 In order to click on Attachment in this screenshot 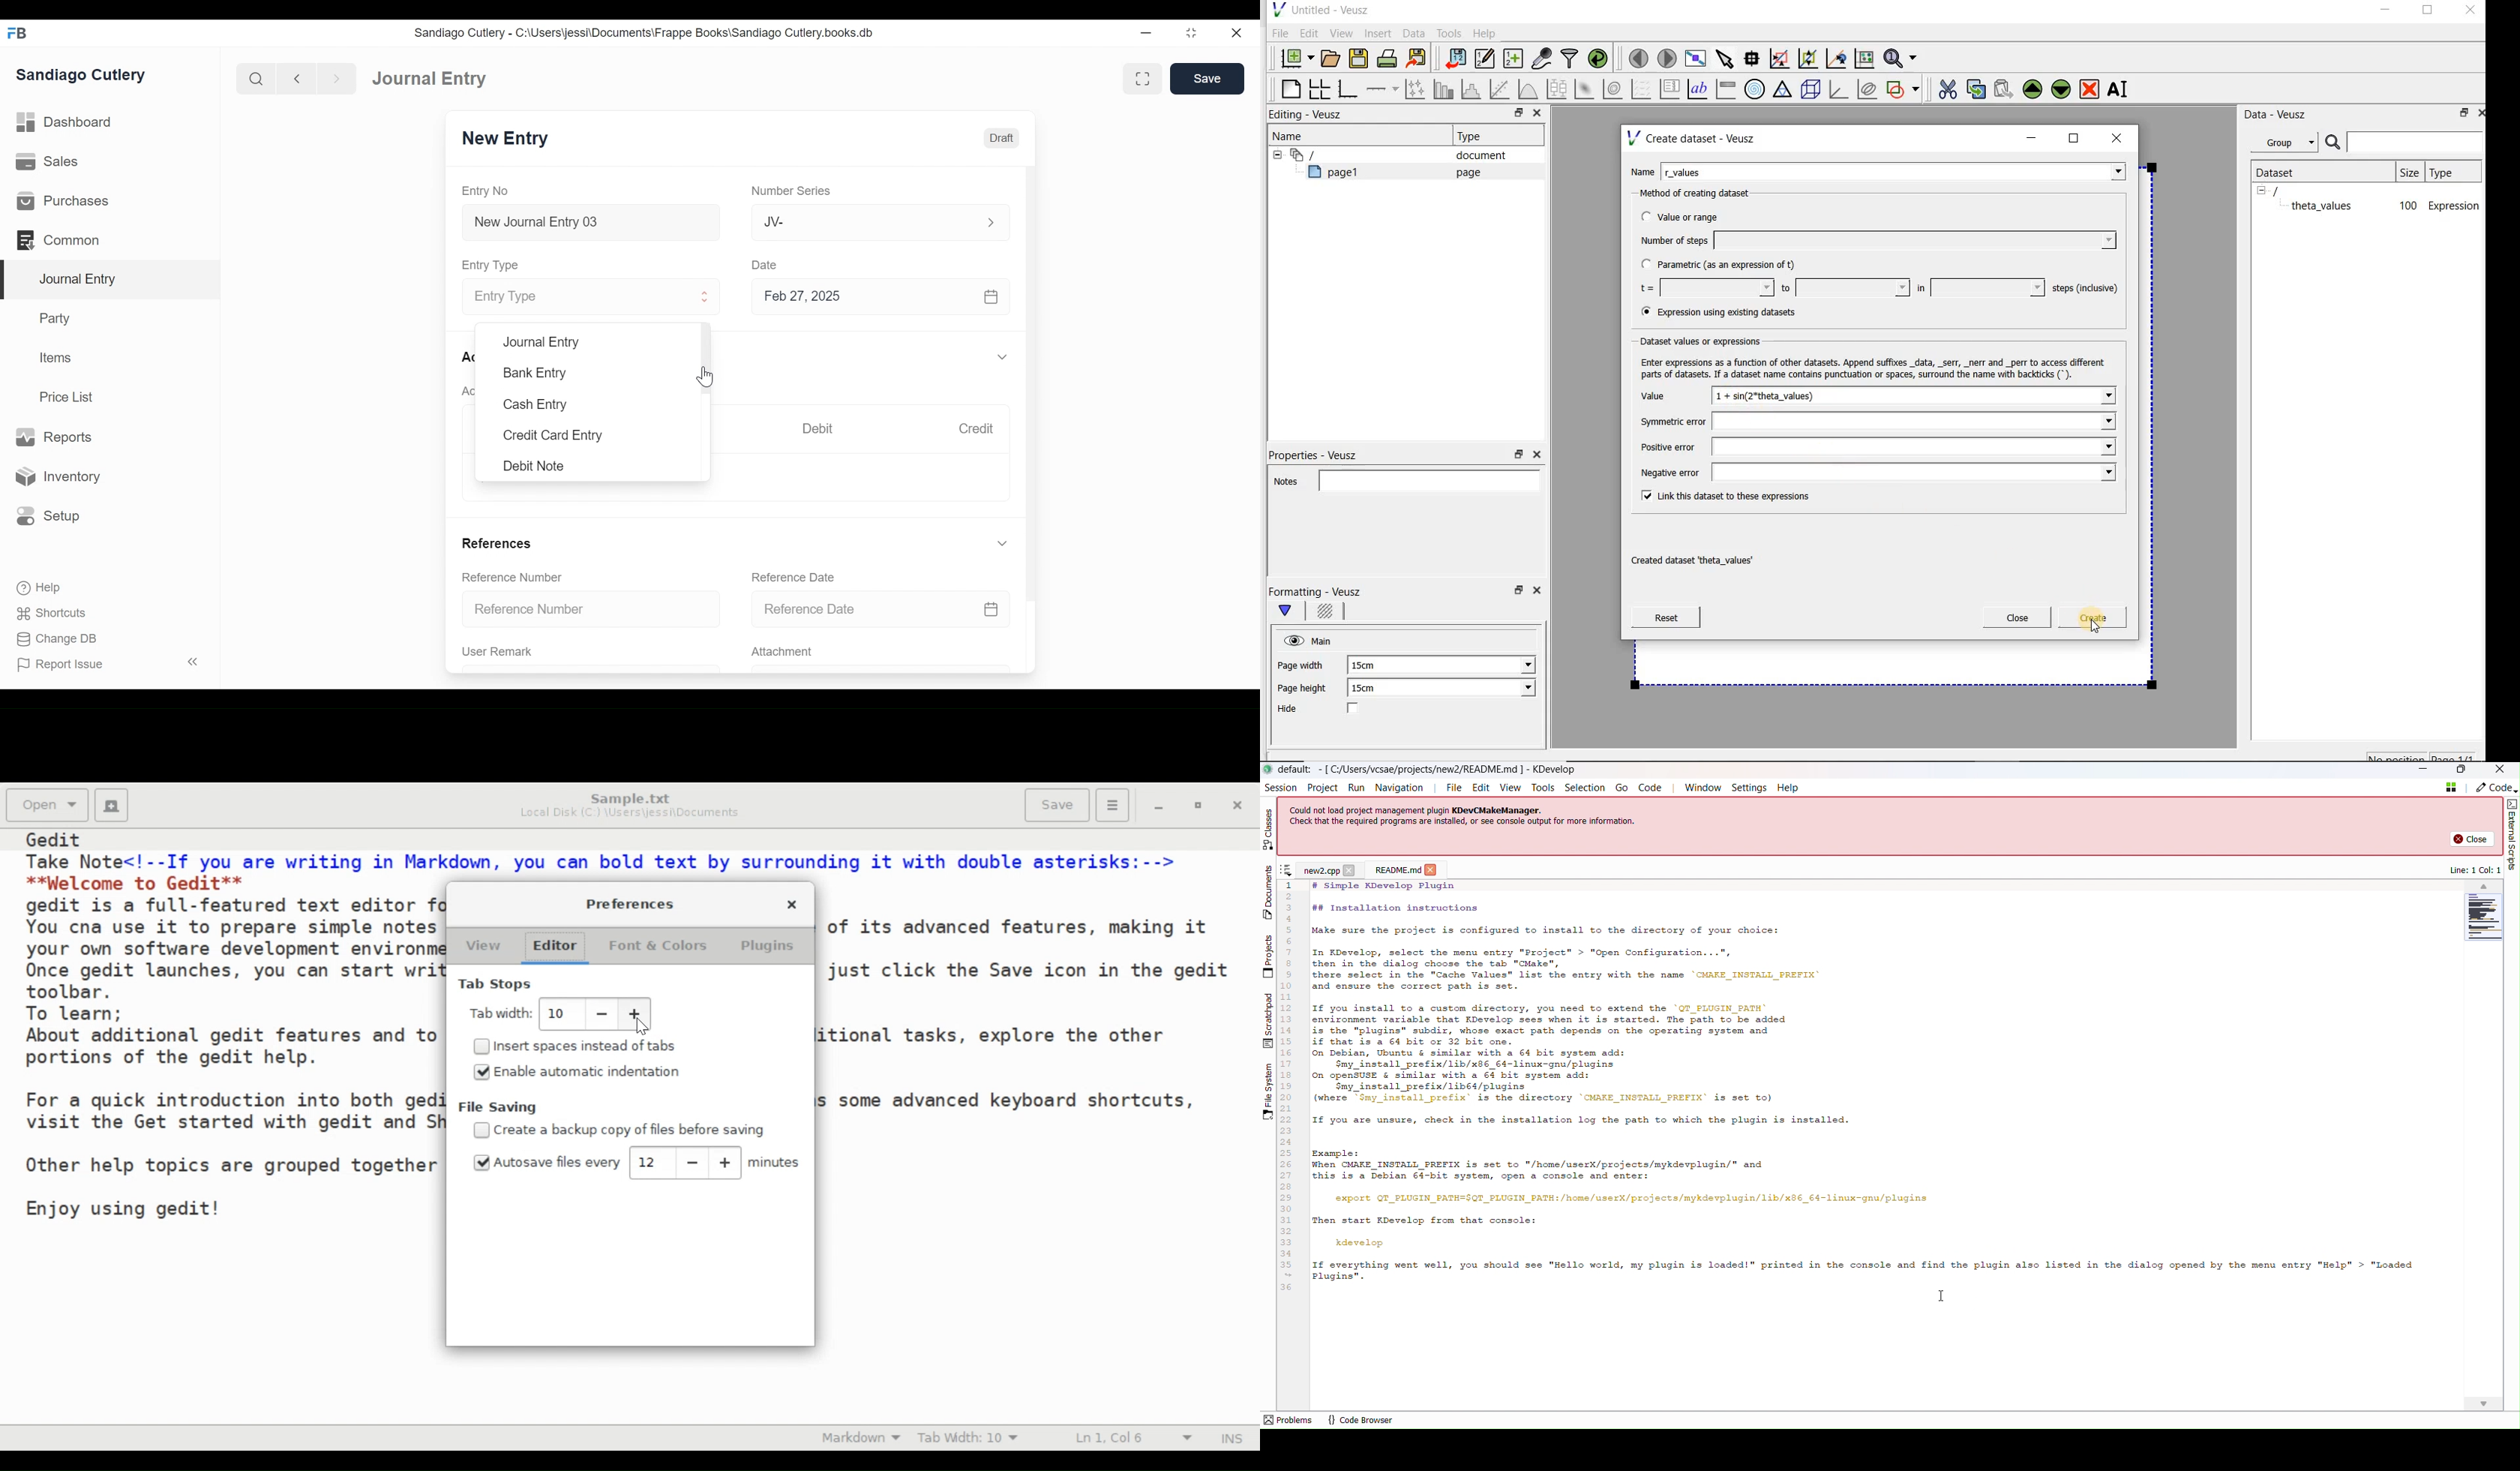, I will do `click(782, 653)`.